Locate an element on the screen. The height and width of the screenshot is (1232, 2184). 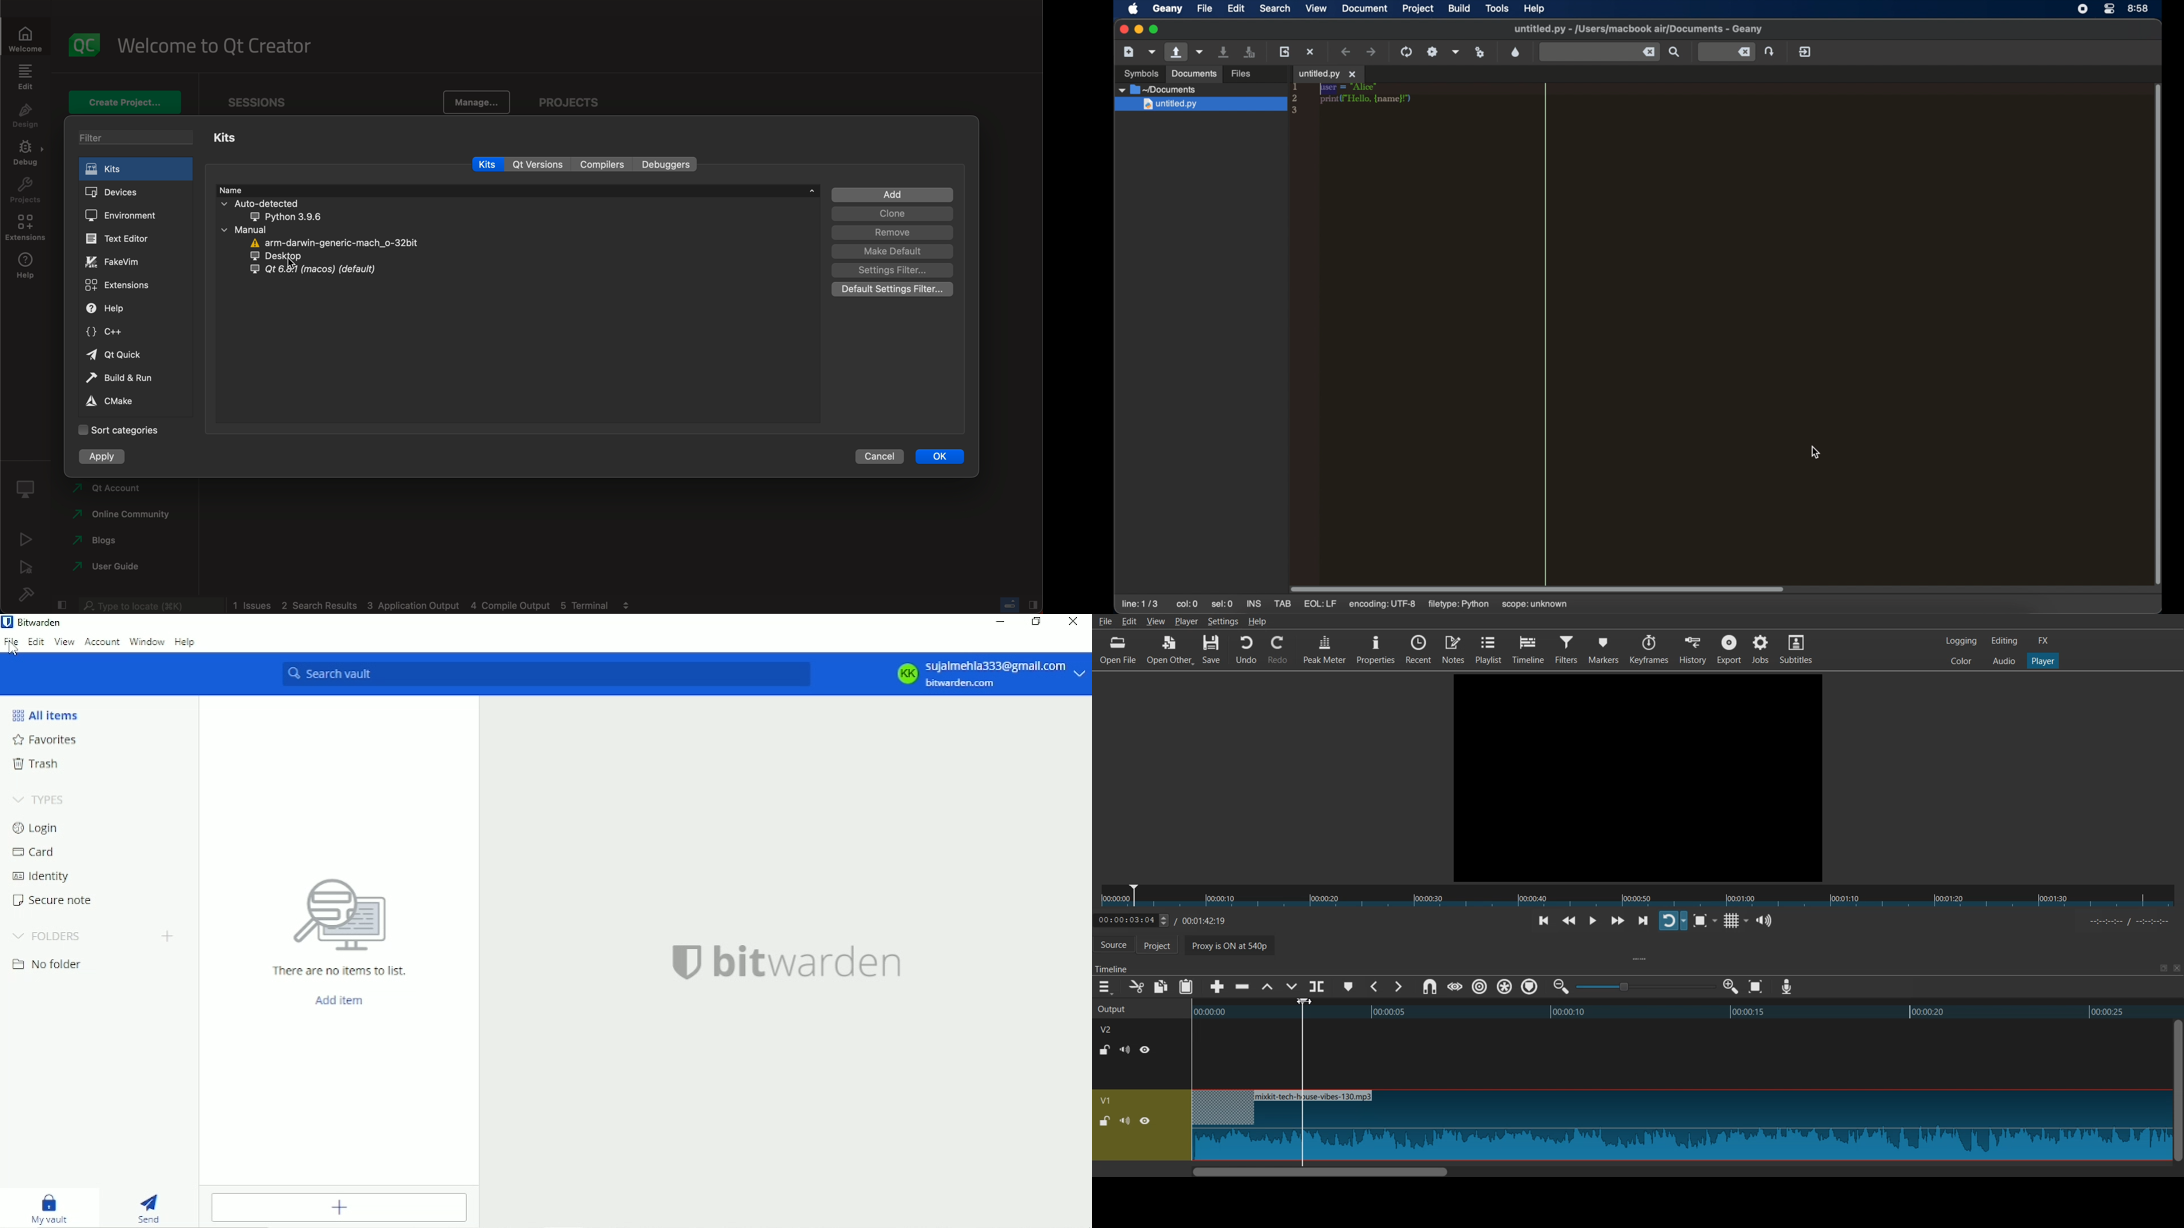
Edit is located at coordinates (1131, 620).